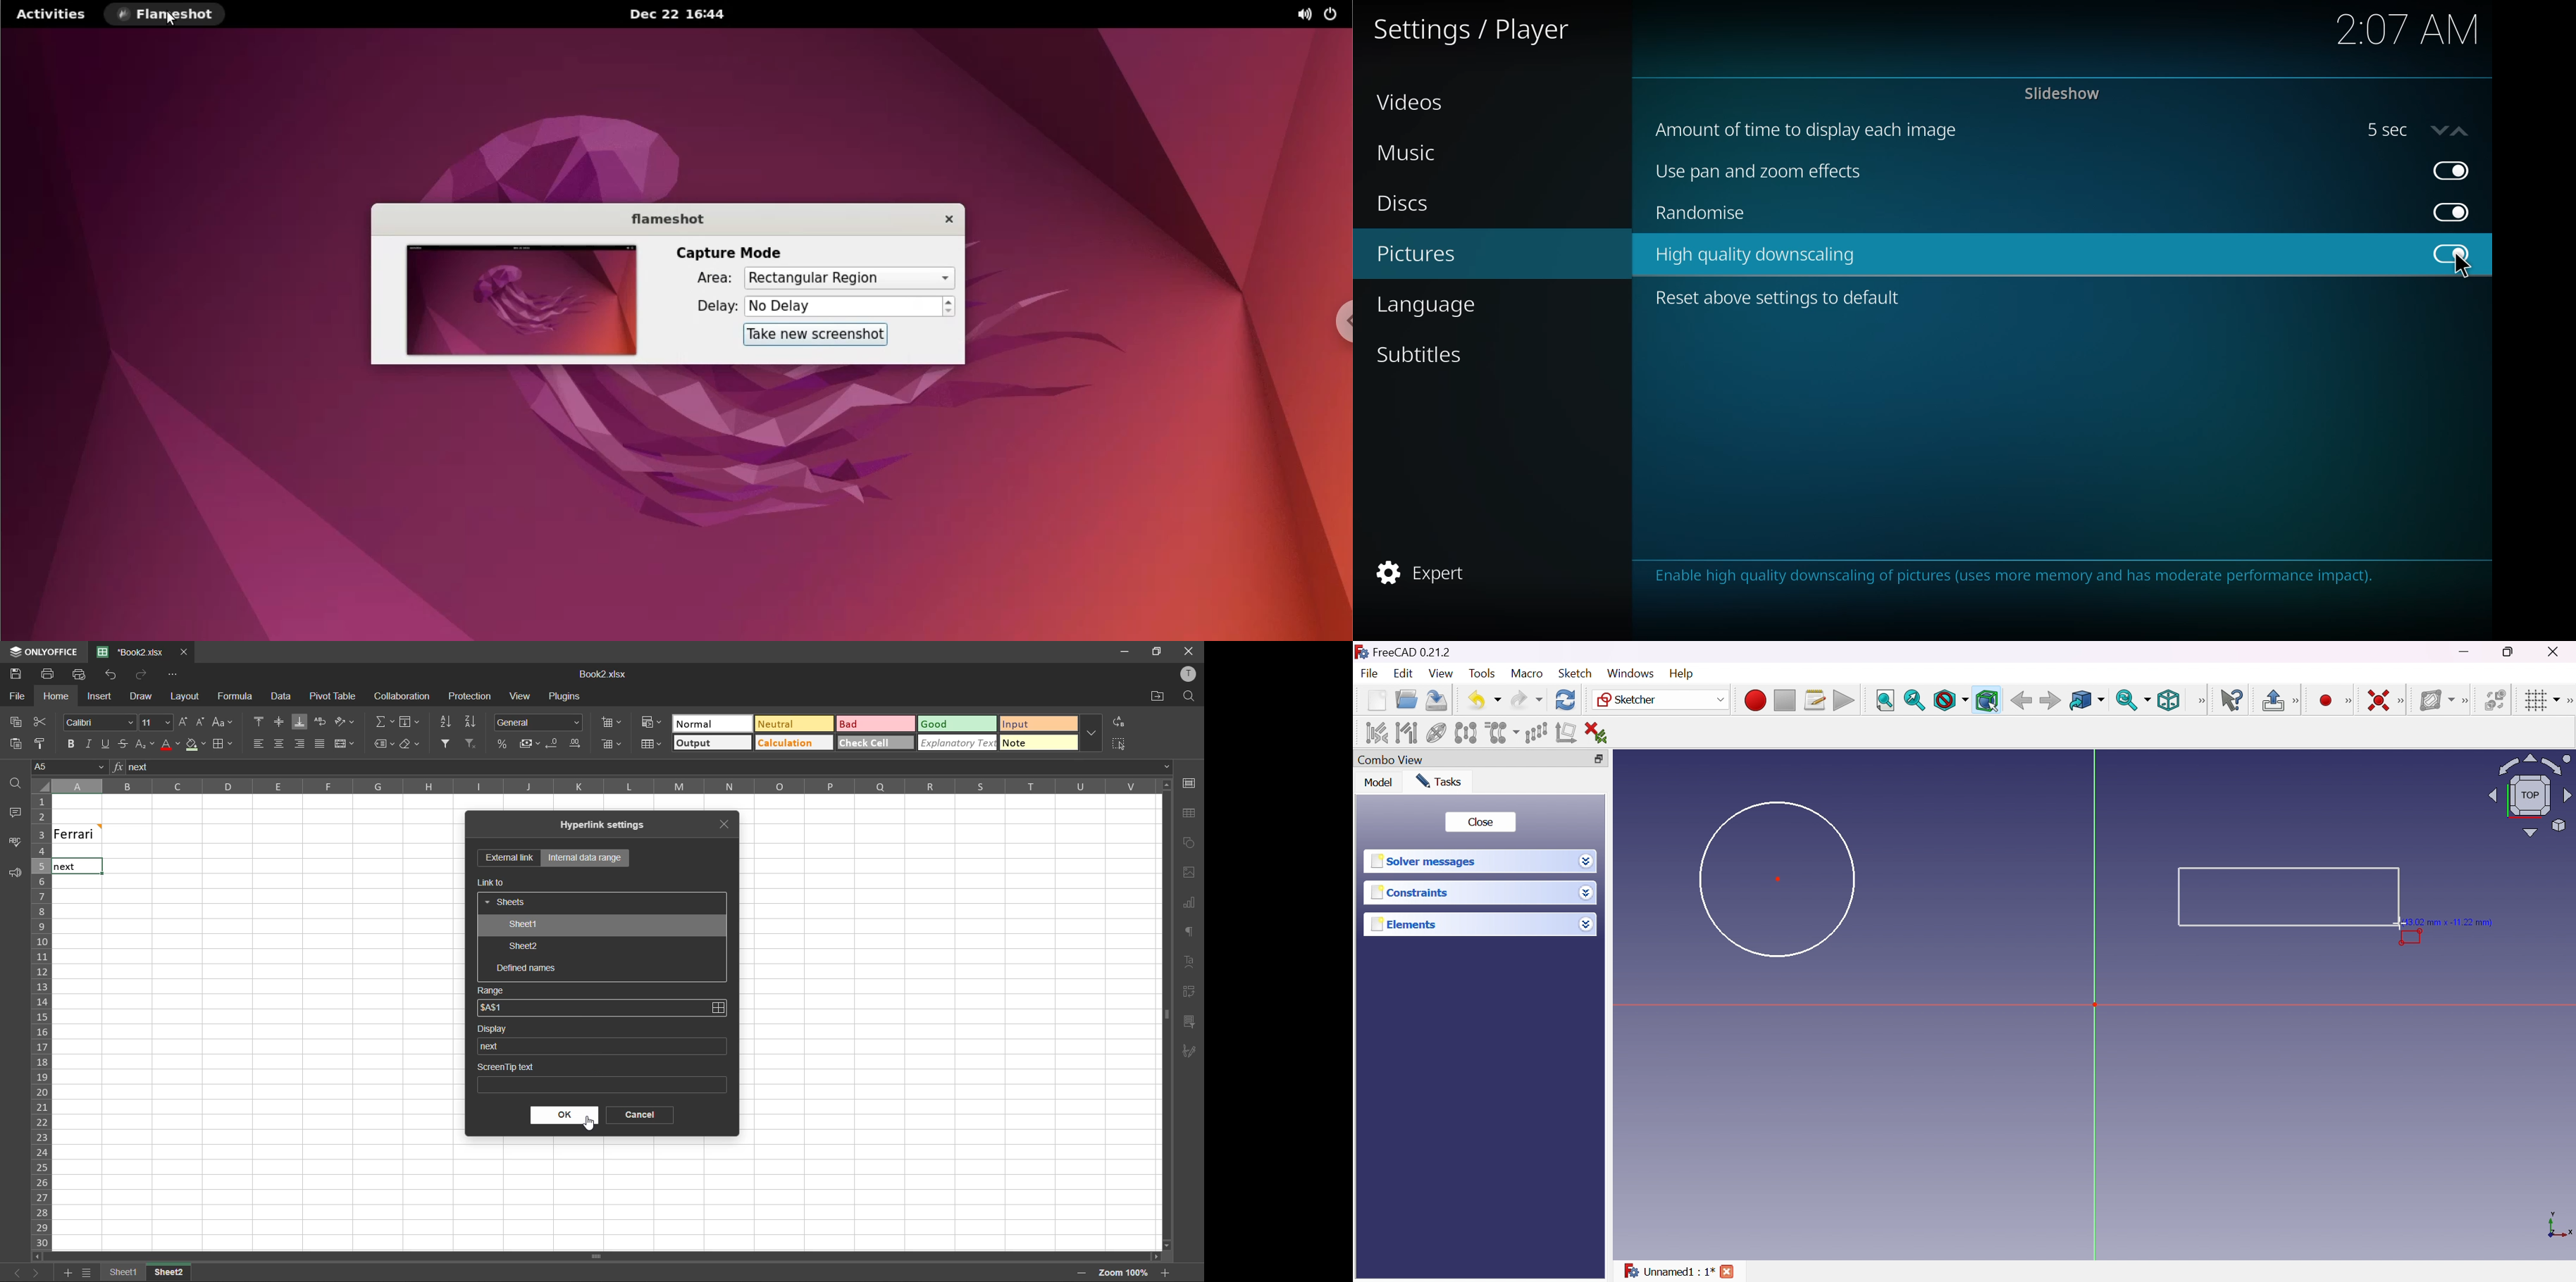 Image resolution: width=2576 pixels, height=1288 pixels. Describe the element at coordinates (1120, 721) in the screenshot. I see `replace` at that location.